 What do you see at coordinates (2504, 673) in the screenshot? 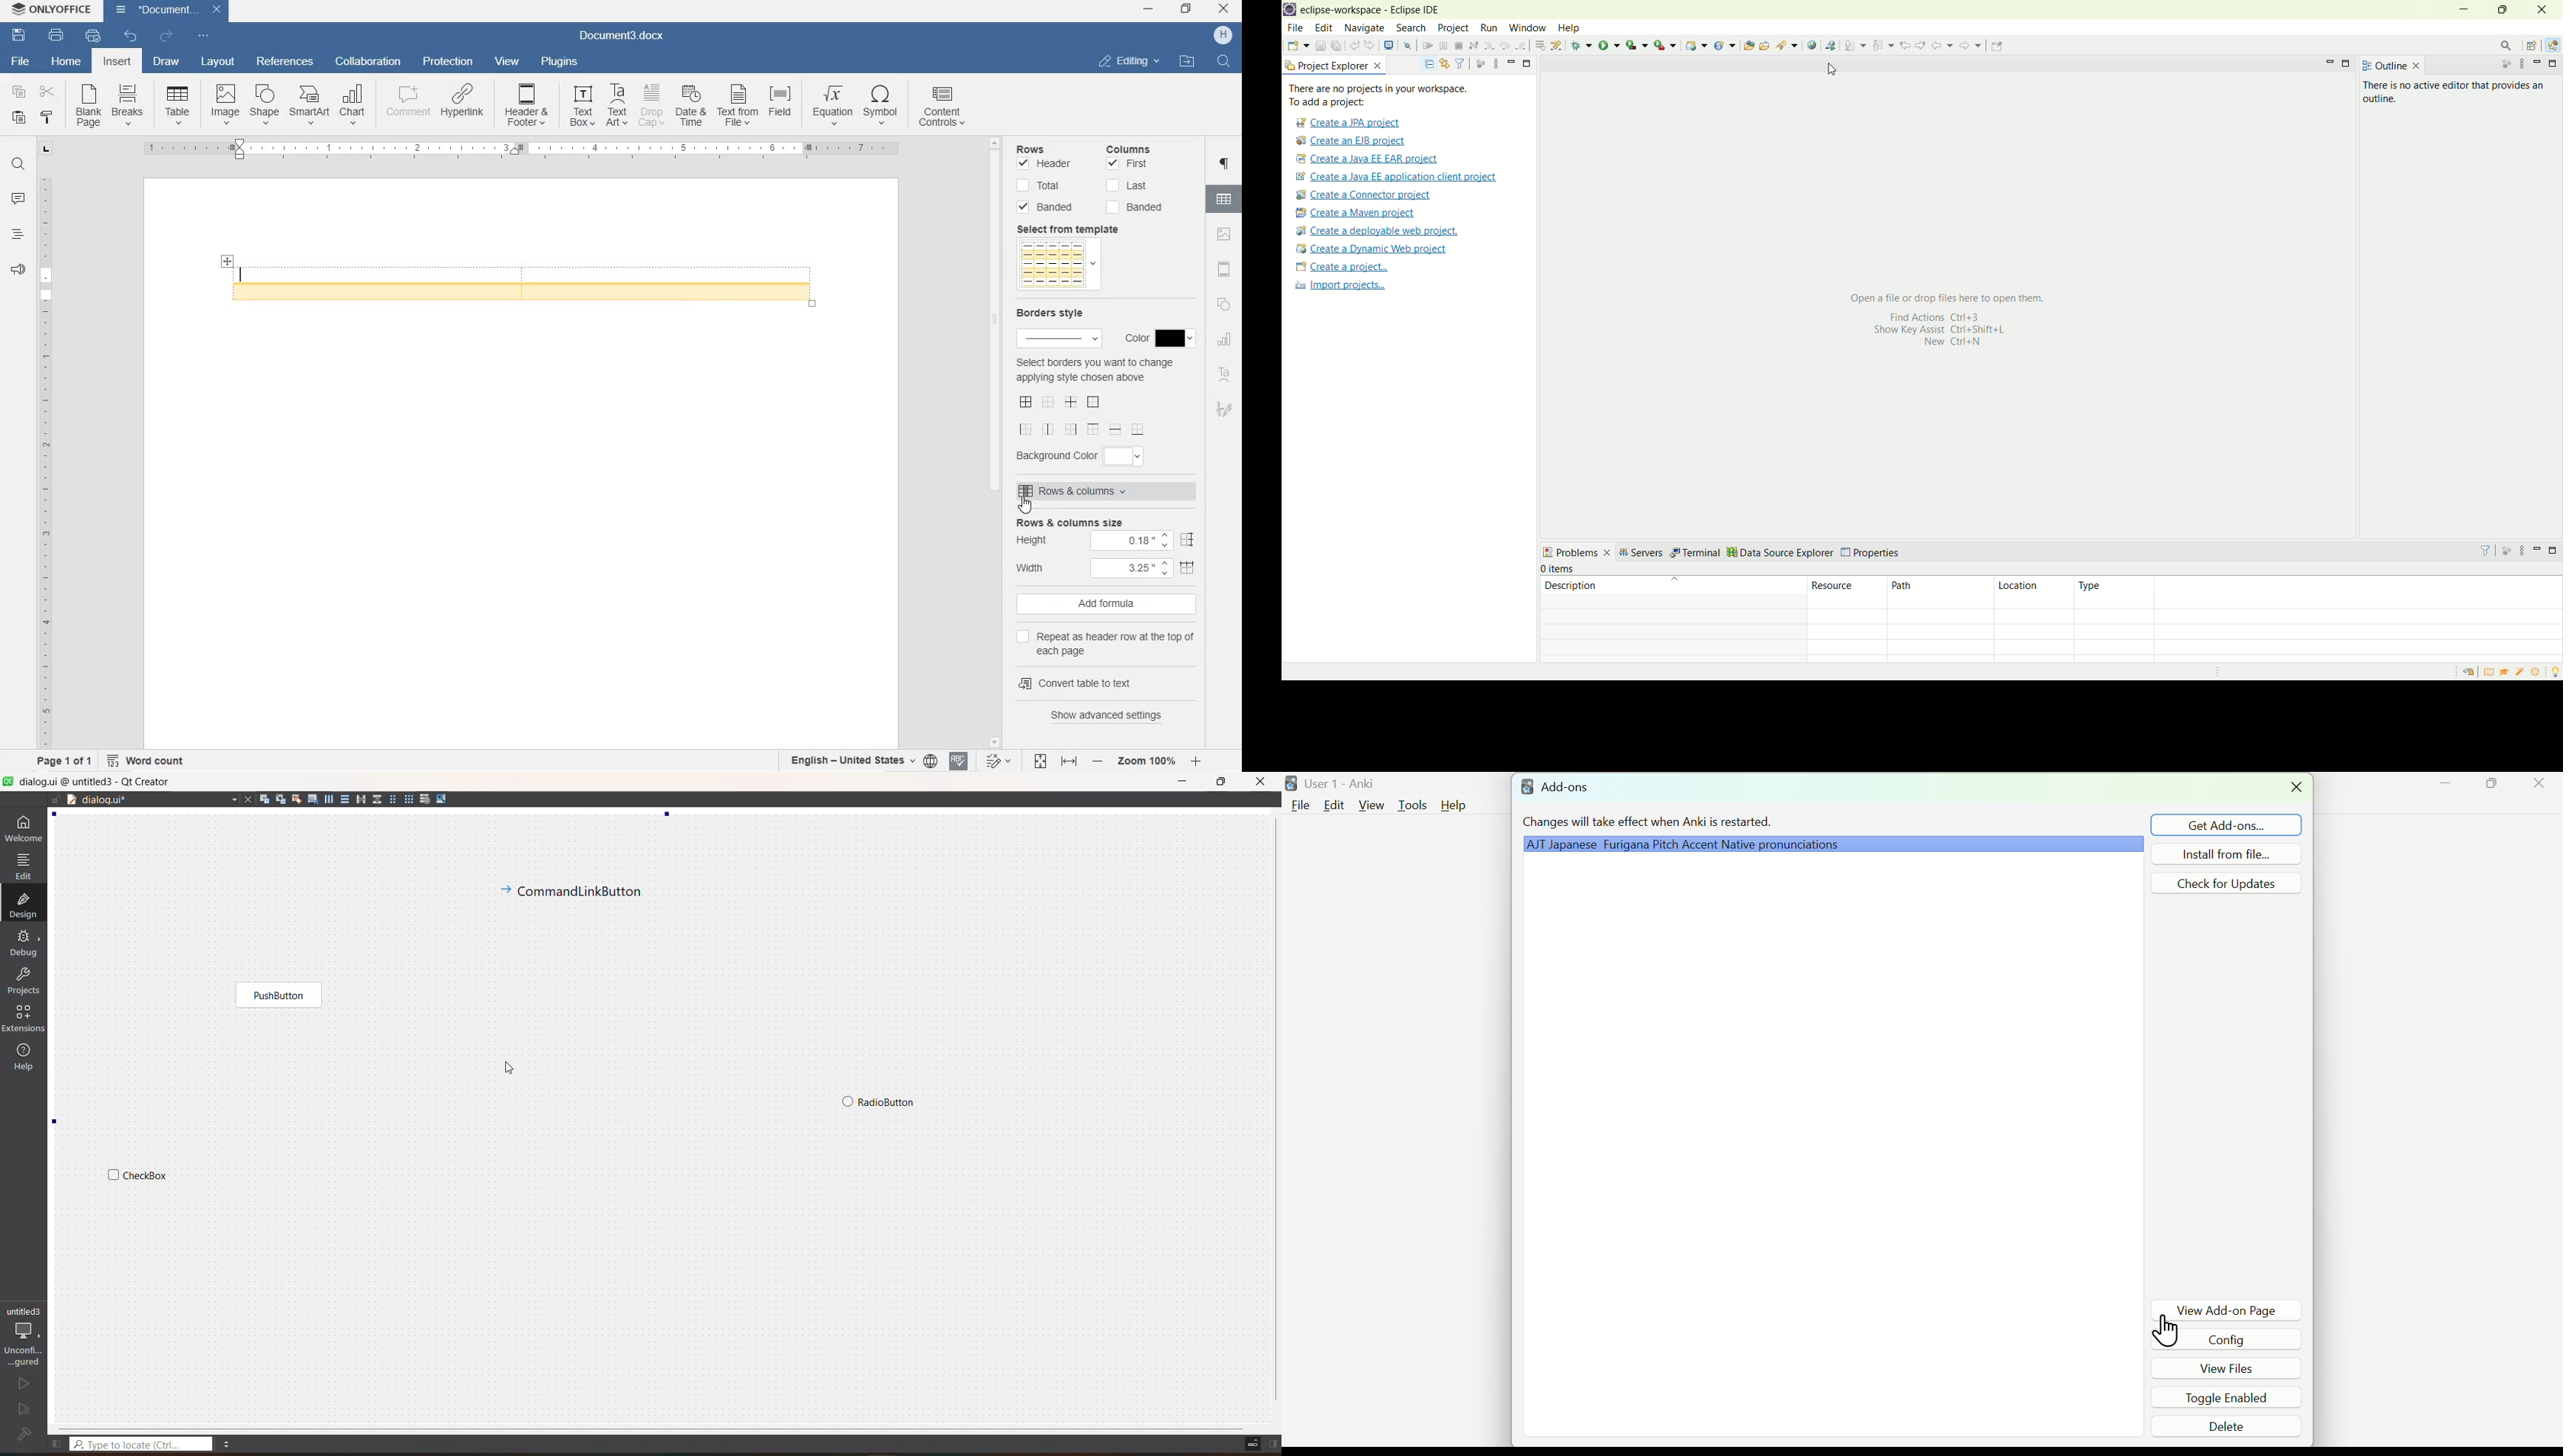
I see `tutorials` at bounding box center [2504, 673].